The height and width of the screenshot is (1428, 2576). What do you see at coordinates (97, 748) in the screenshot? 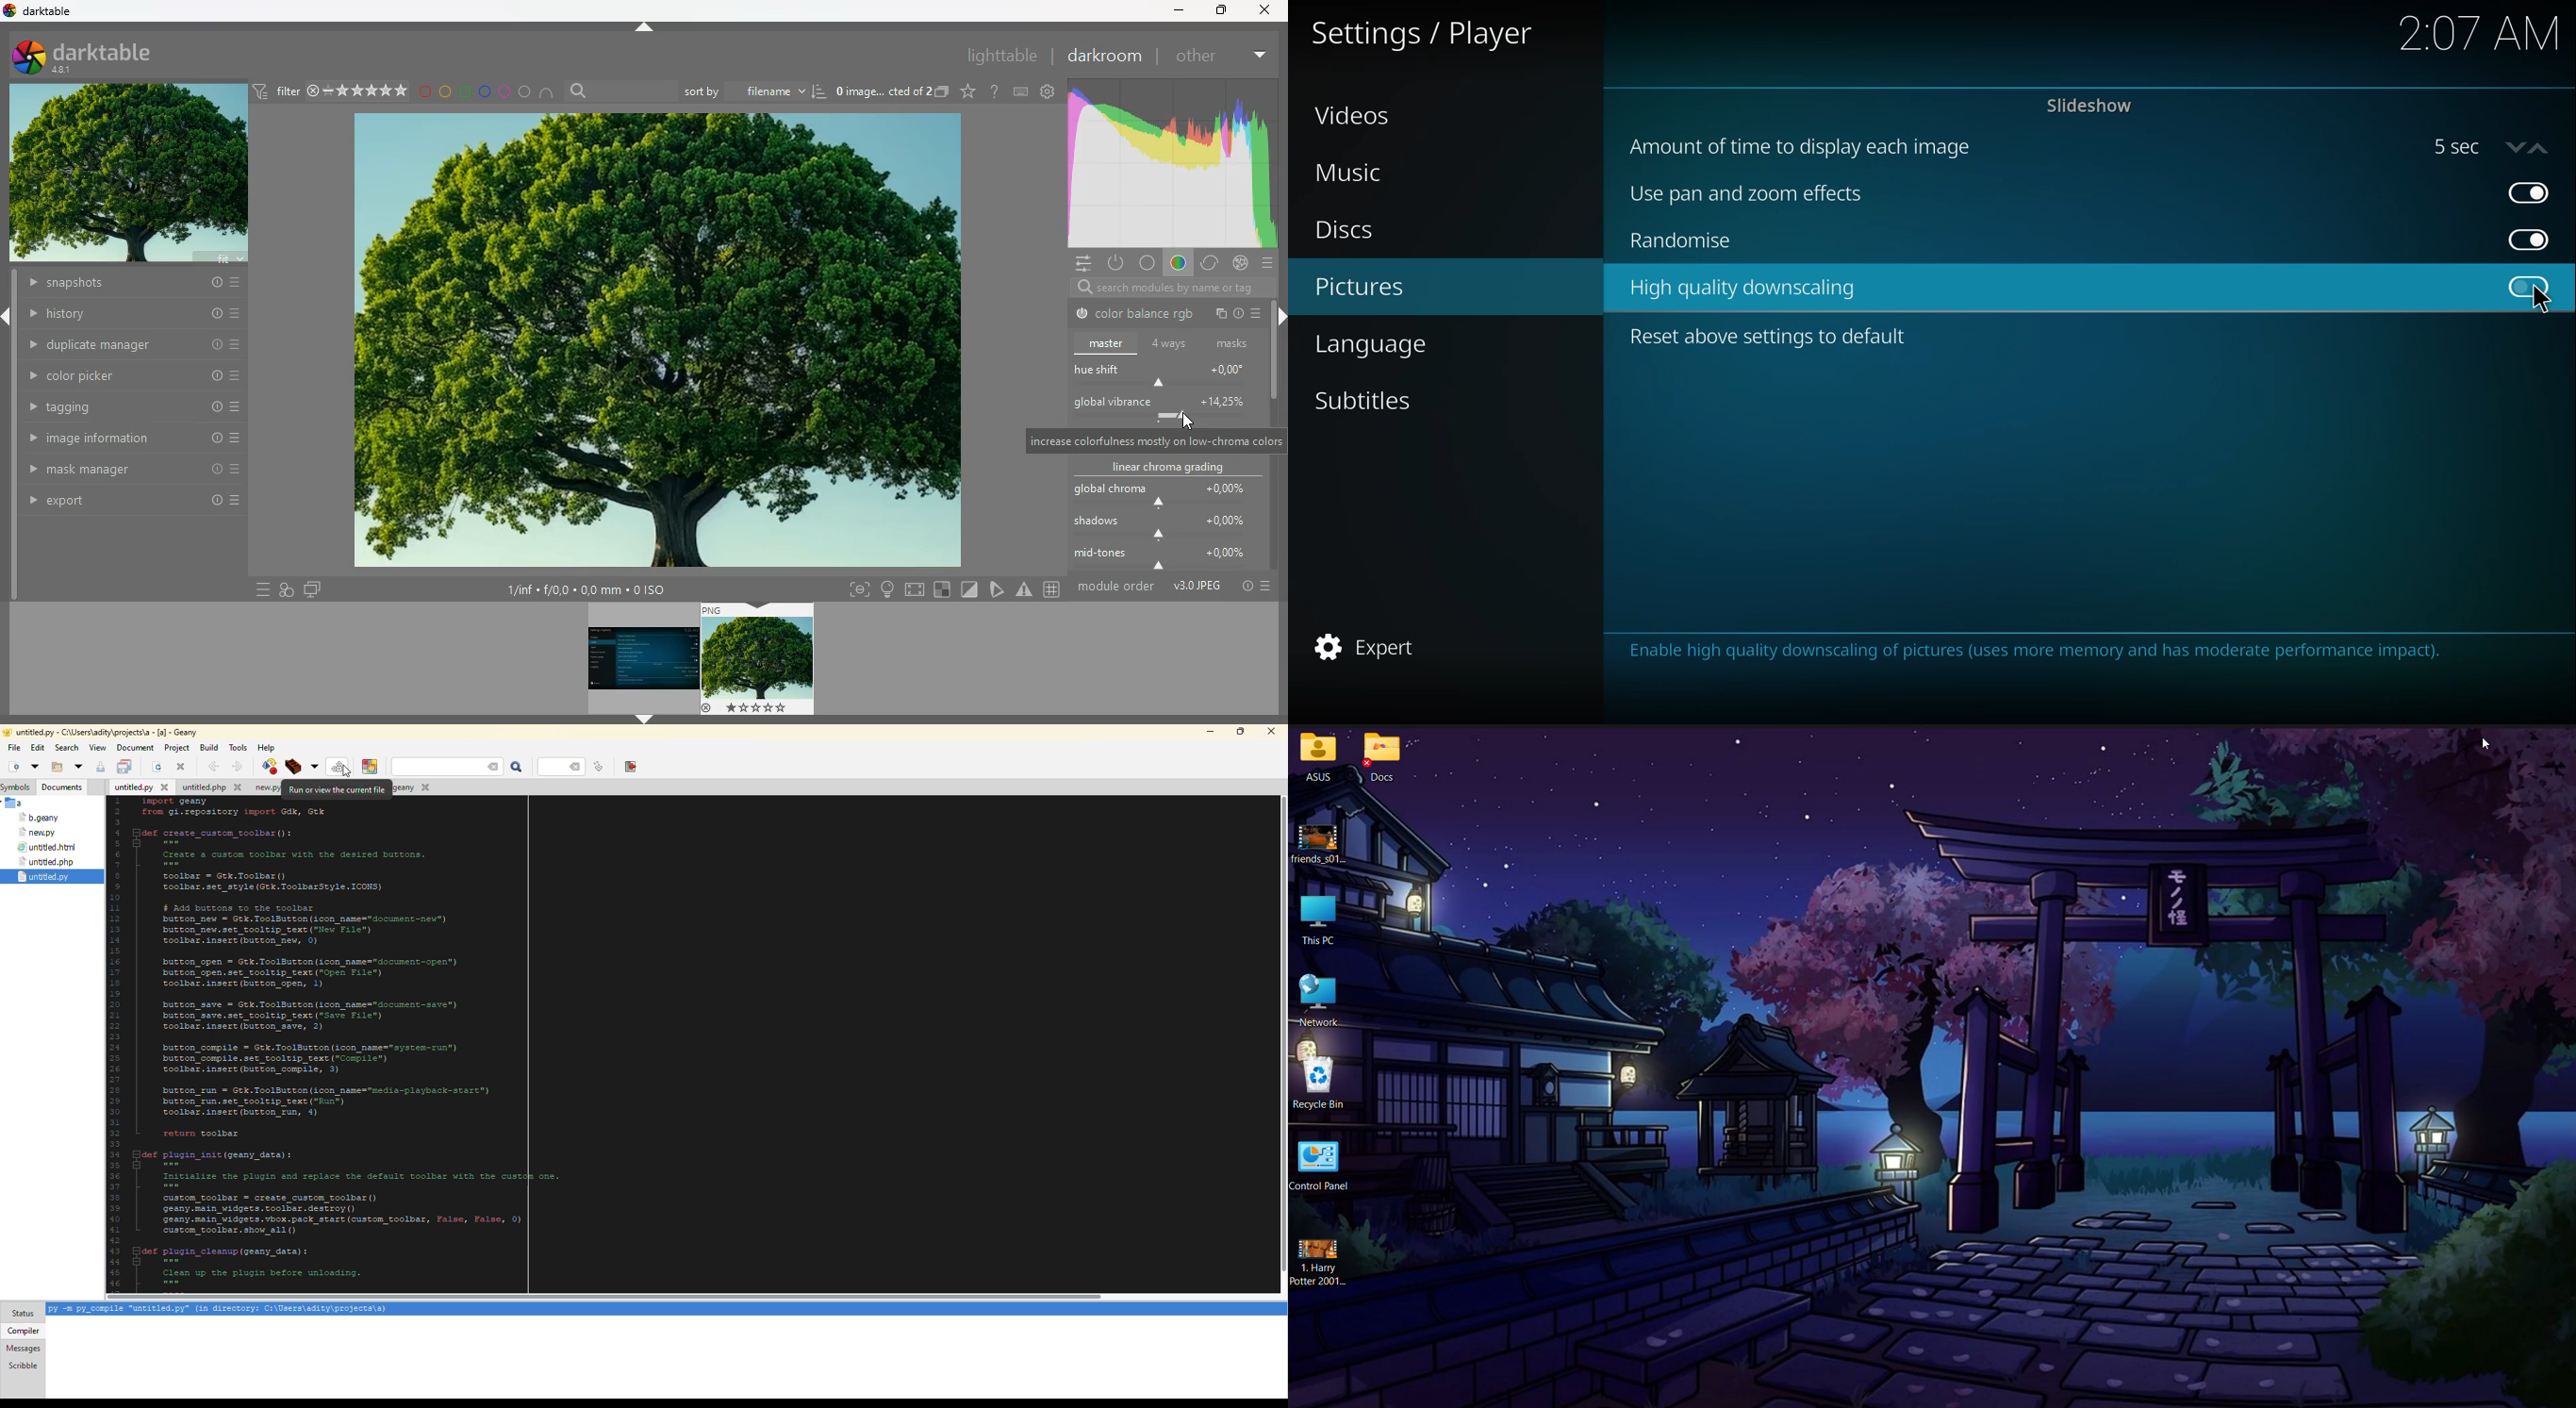
I see `view` at bounding box center [97, 748].